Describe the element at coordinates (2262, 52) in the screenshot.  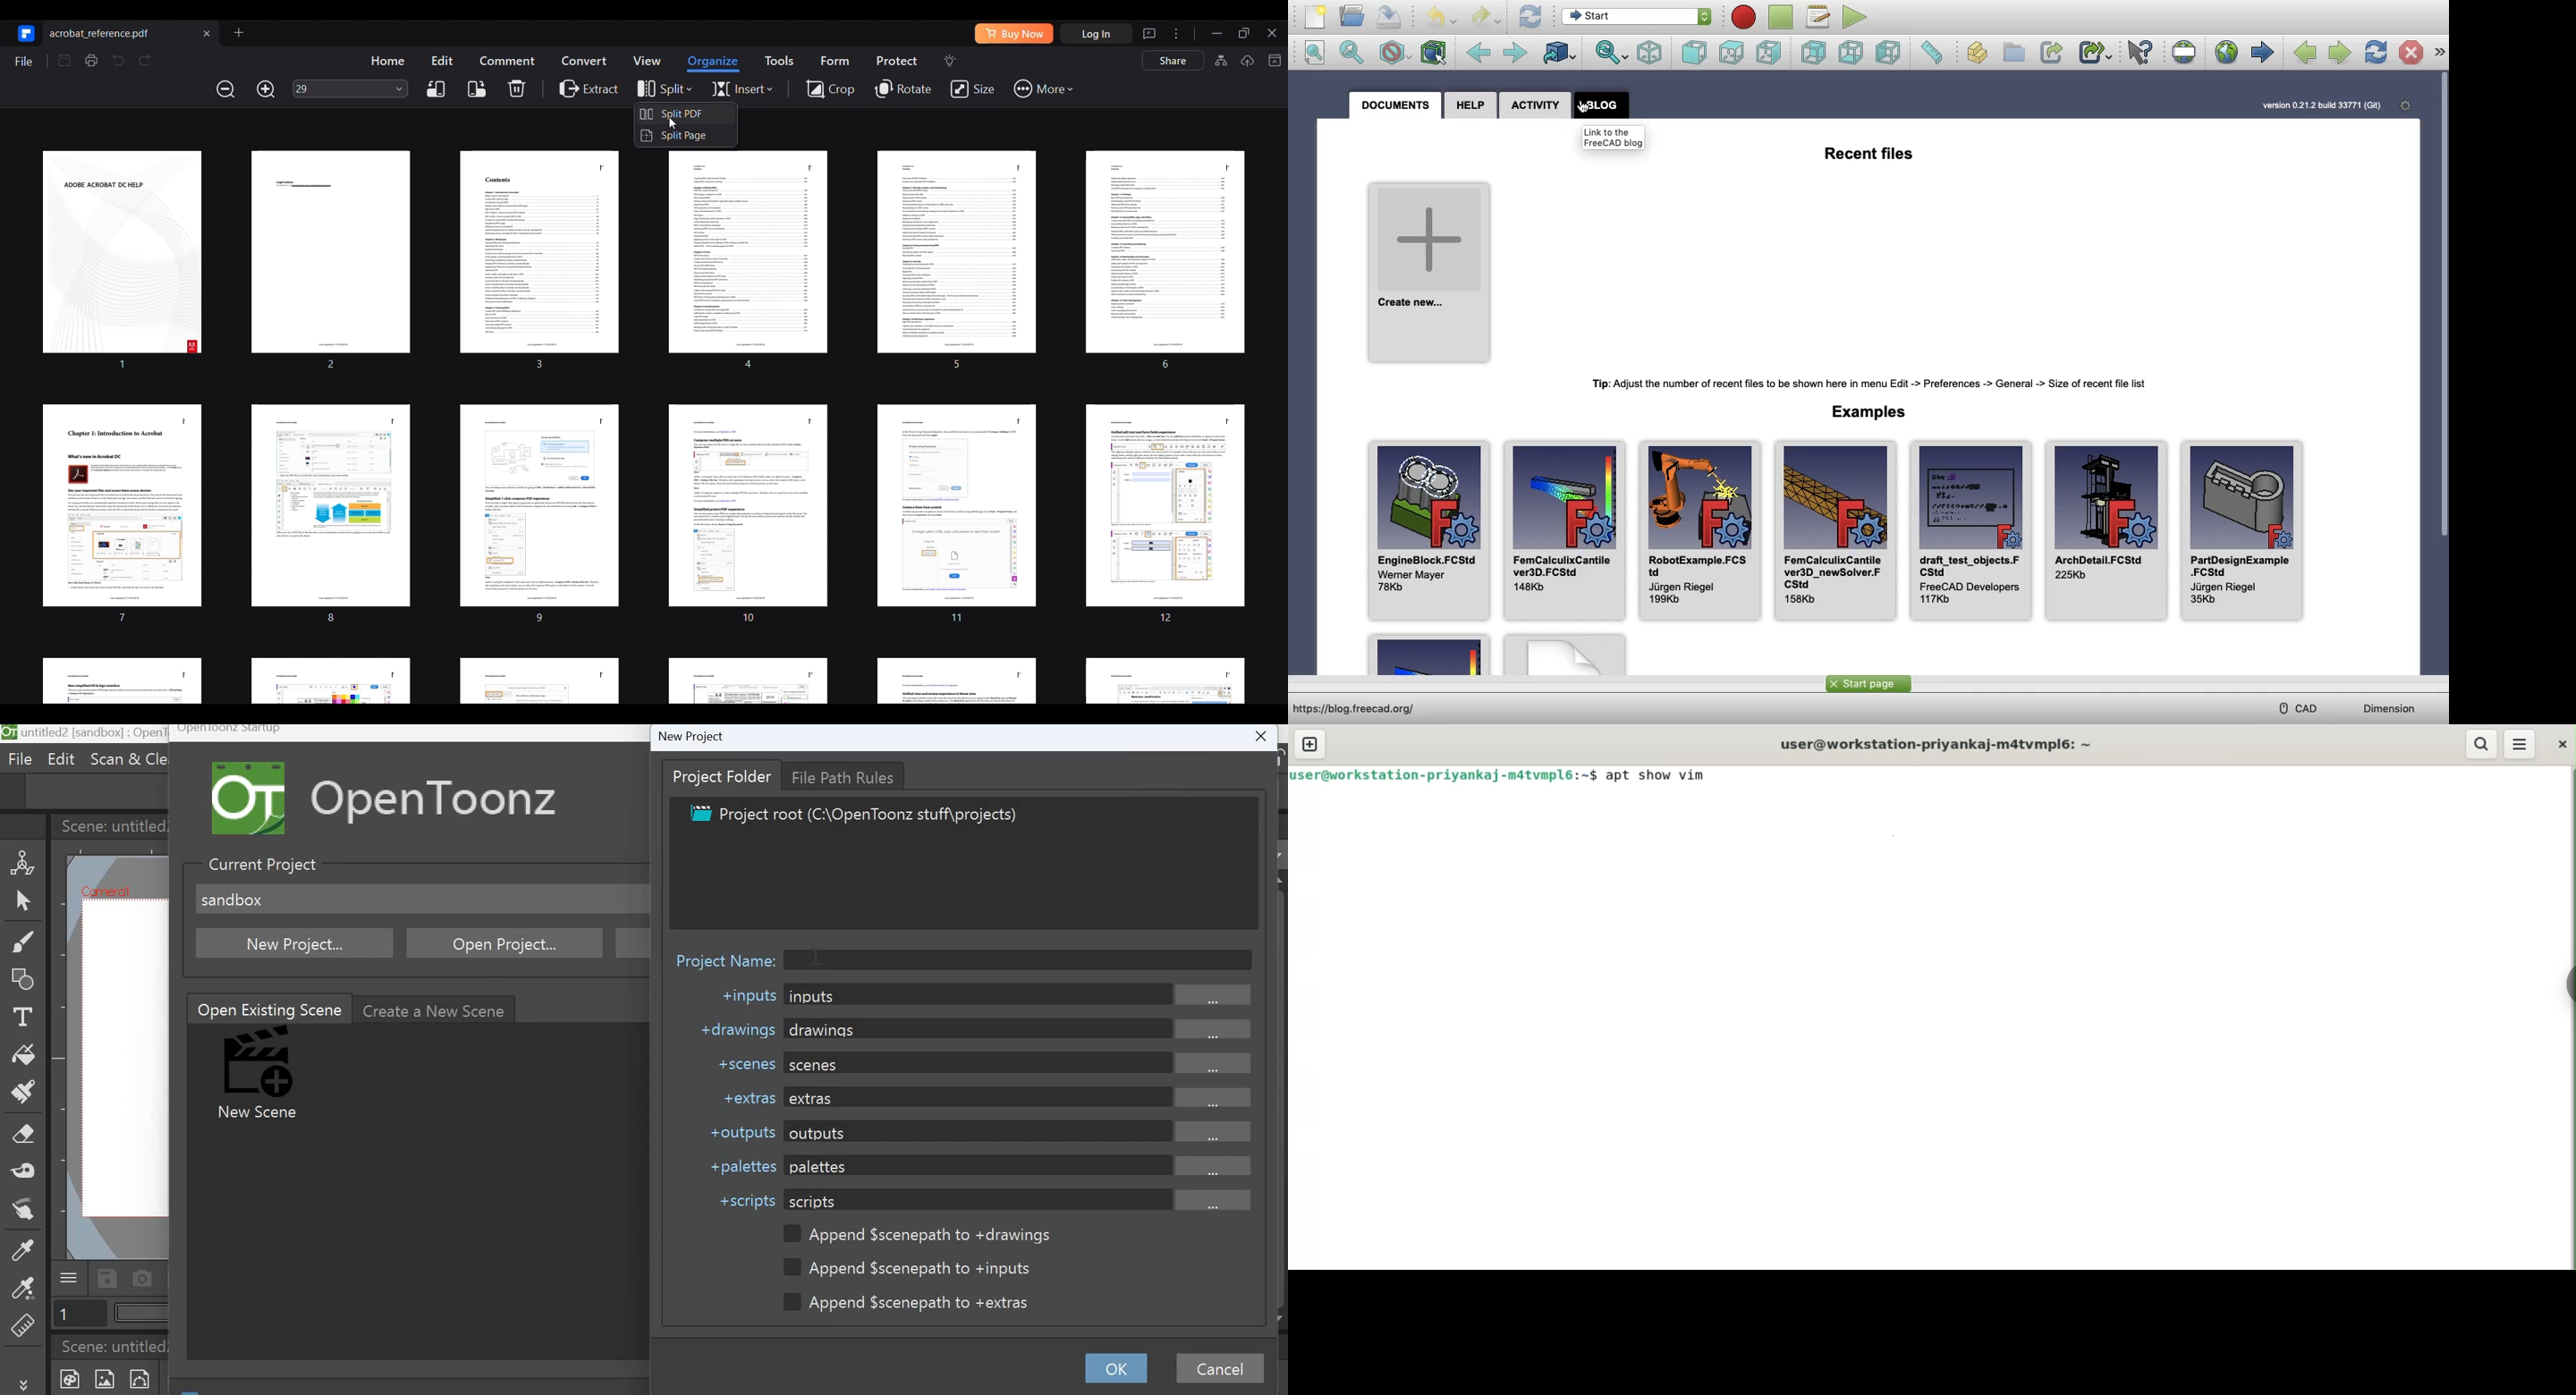
I see `Forward Navigation` at that location.